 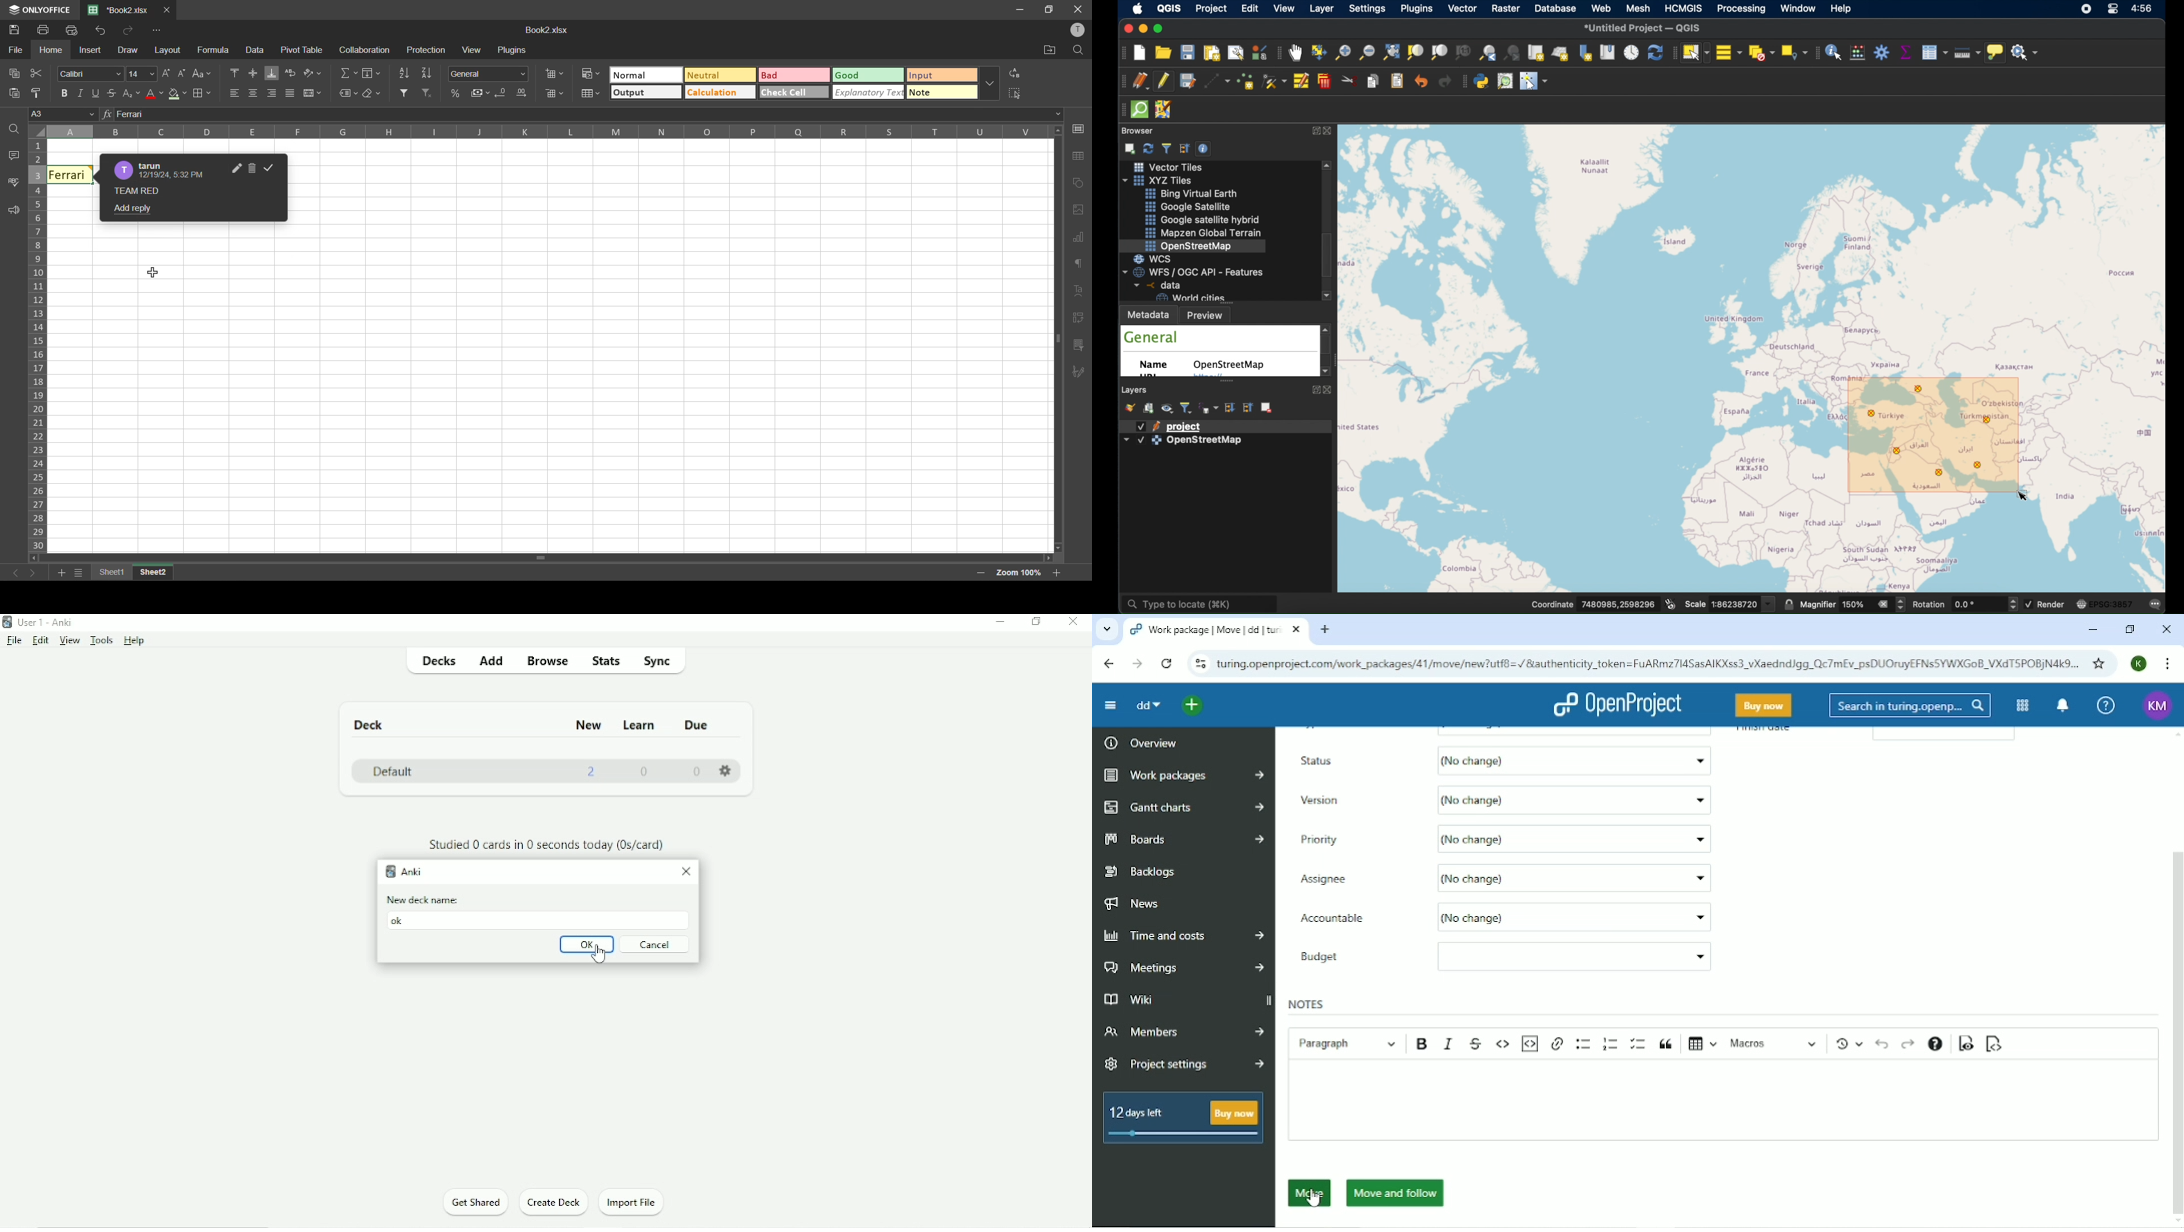 What do you see at coordinates (98, 93) in the screenshot?
I see `underline` at bounding box center [98, 93].